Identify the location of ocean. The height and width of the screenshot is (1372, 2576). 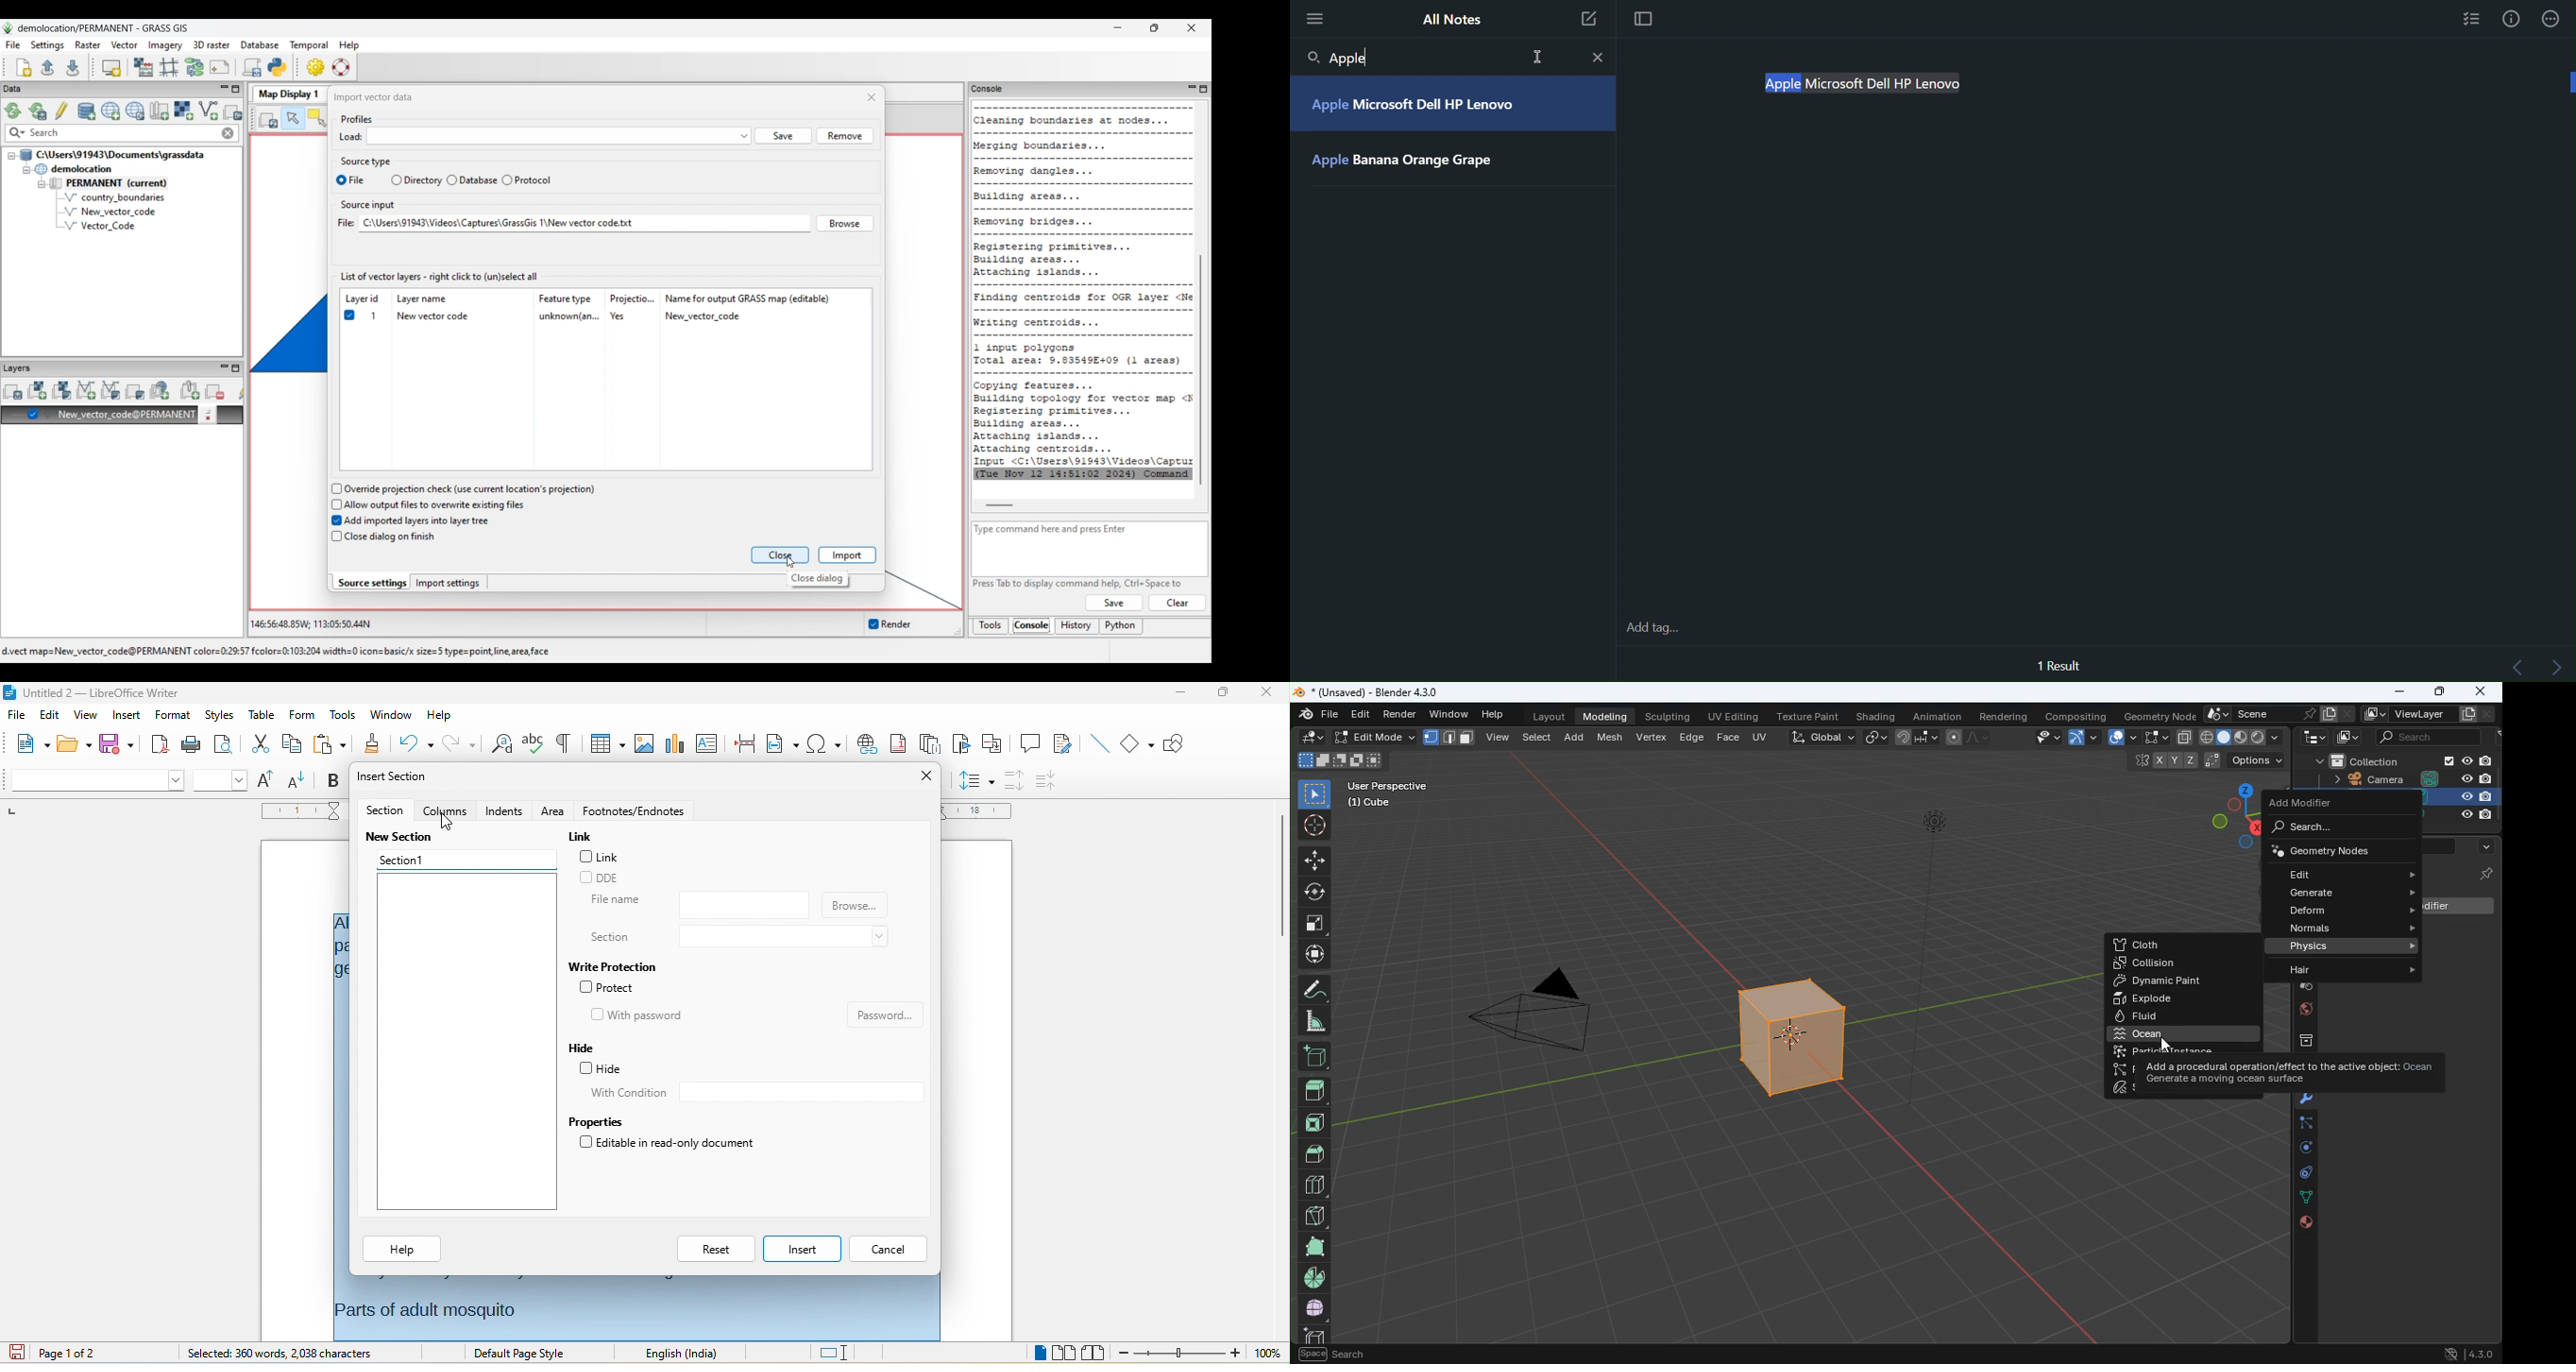
(2186, 1034).